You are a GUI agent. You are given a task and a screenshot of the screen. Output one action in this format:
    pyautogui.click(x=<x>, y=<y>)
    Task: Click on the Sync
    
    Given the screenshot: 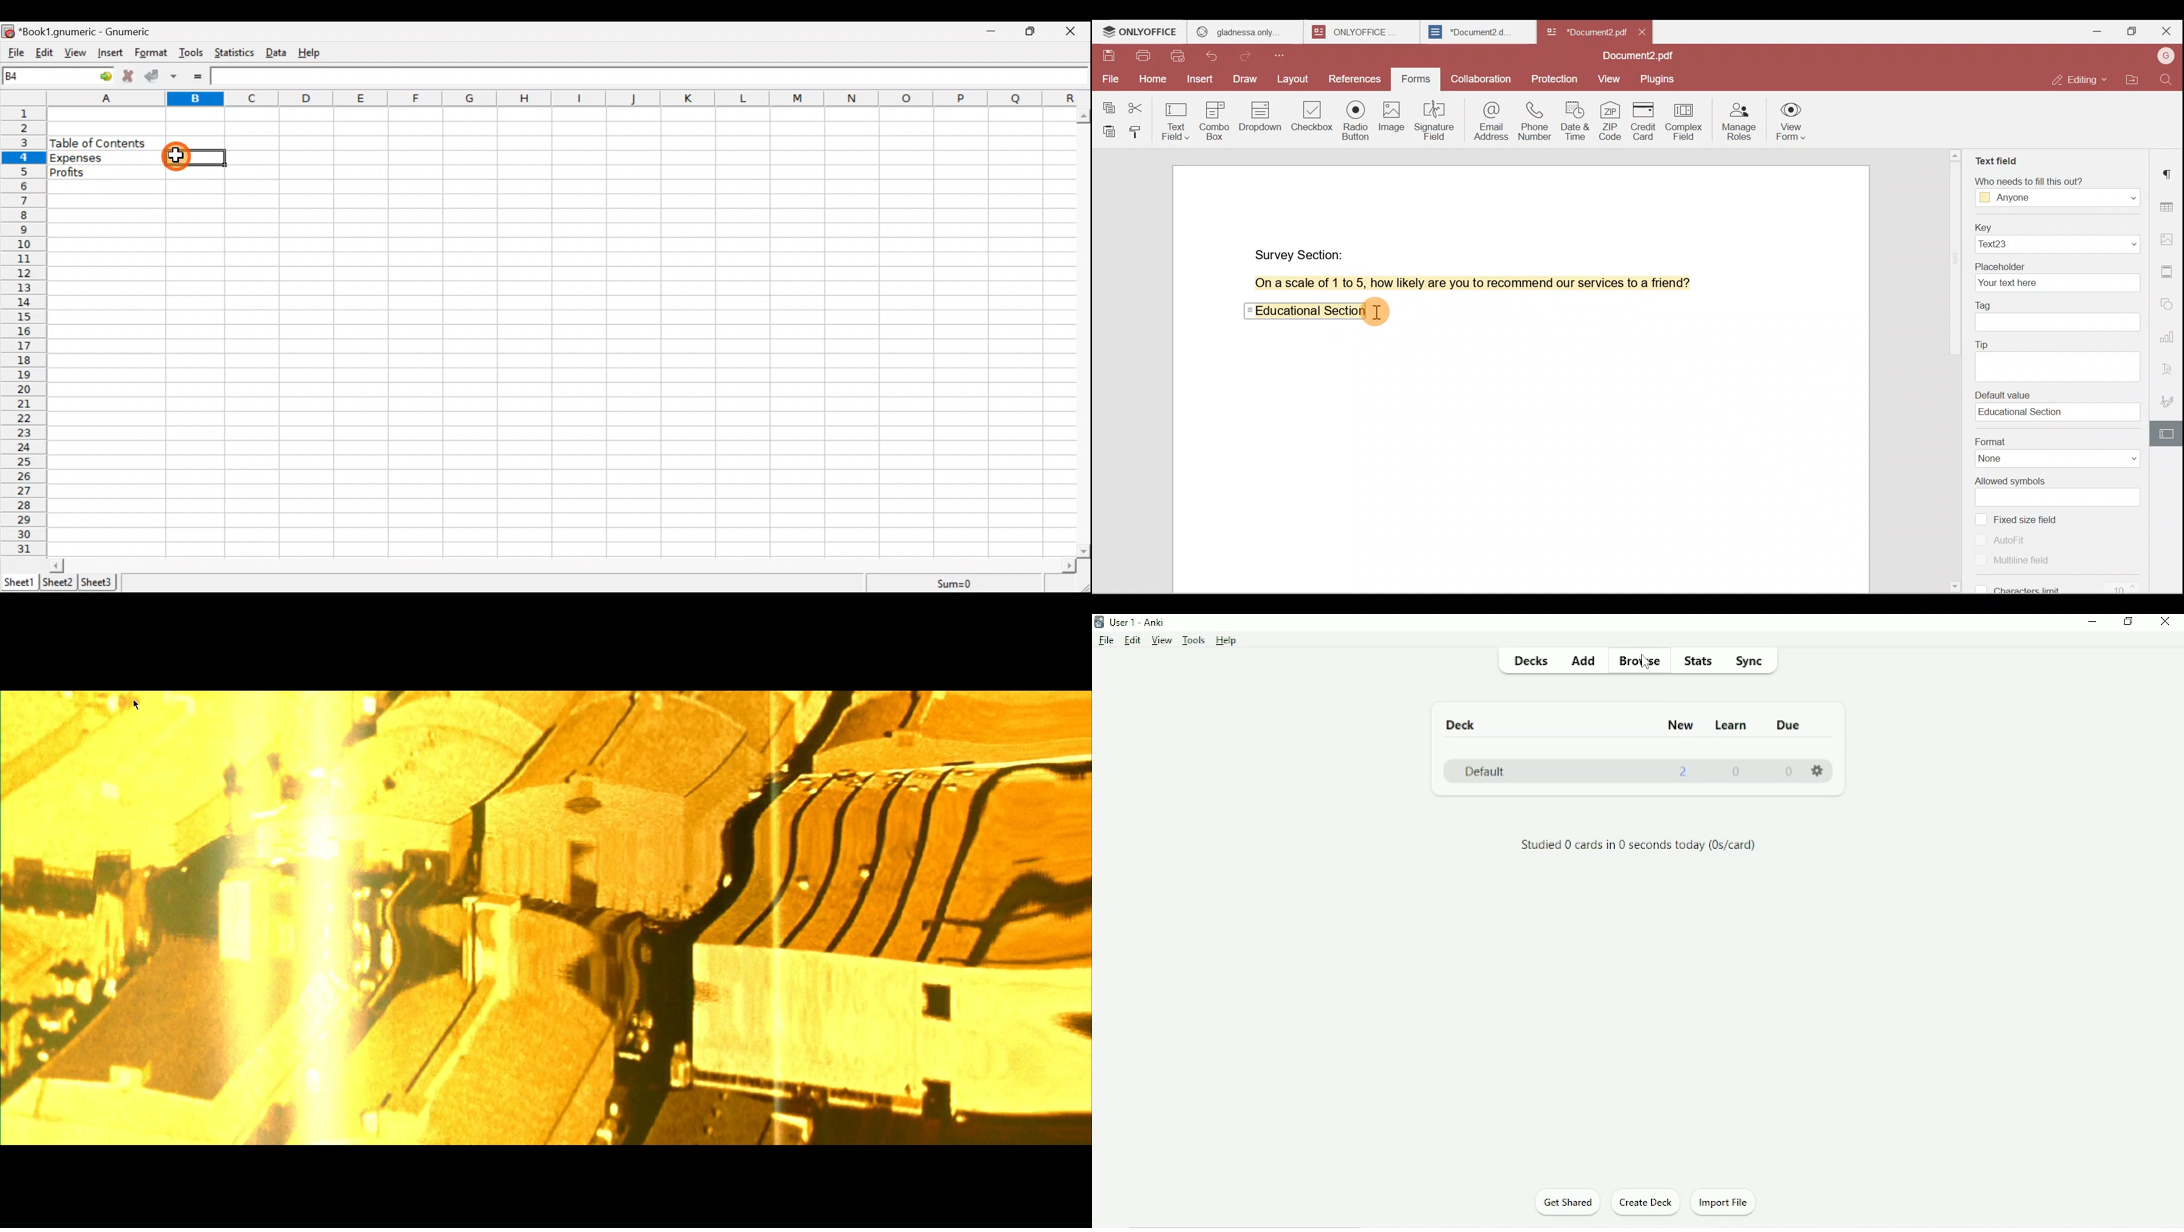 What is the action you would take?
    pyautogui.click(x=1751, y=660)
    